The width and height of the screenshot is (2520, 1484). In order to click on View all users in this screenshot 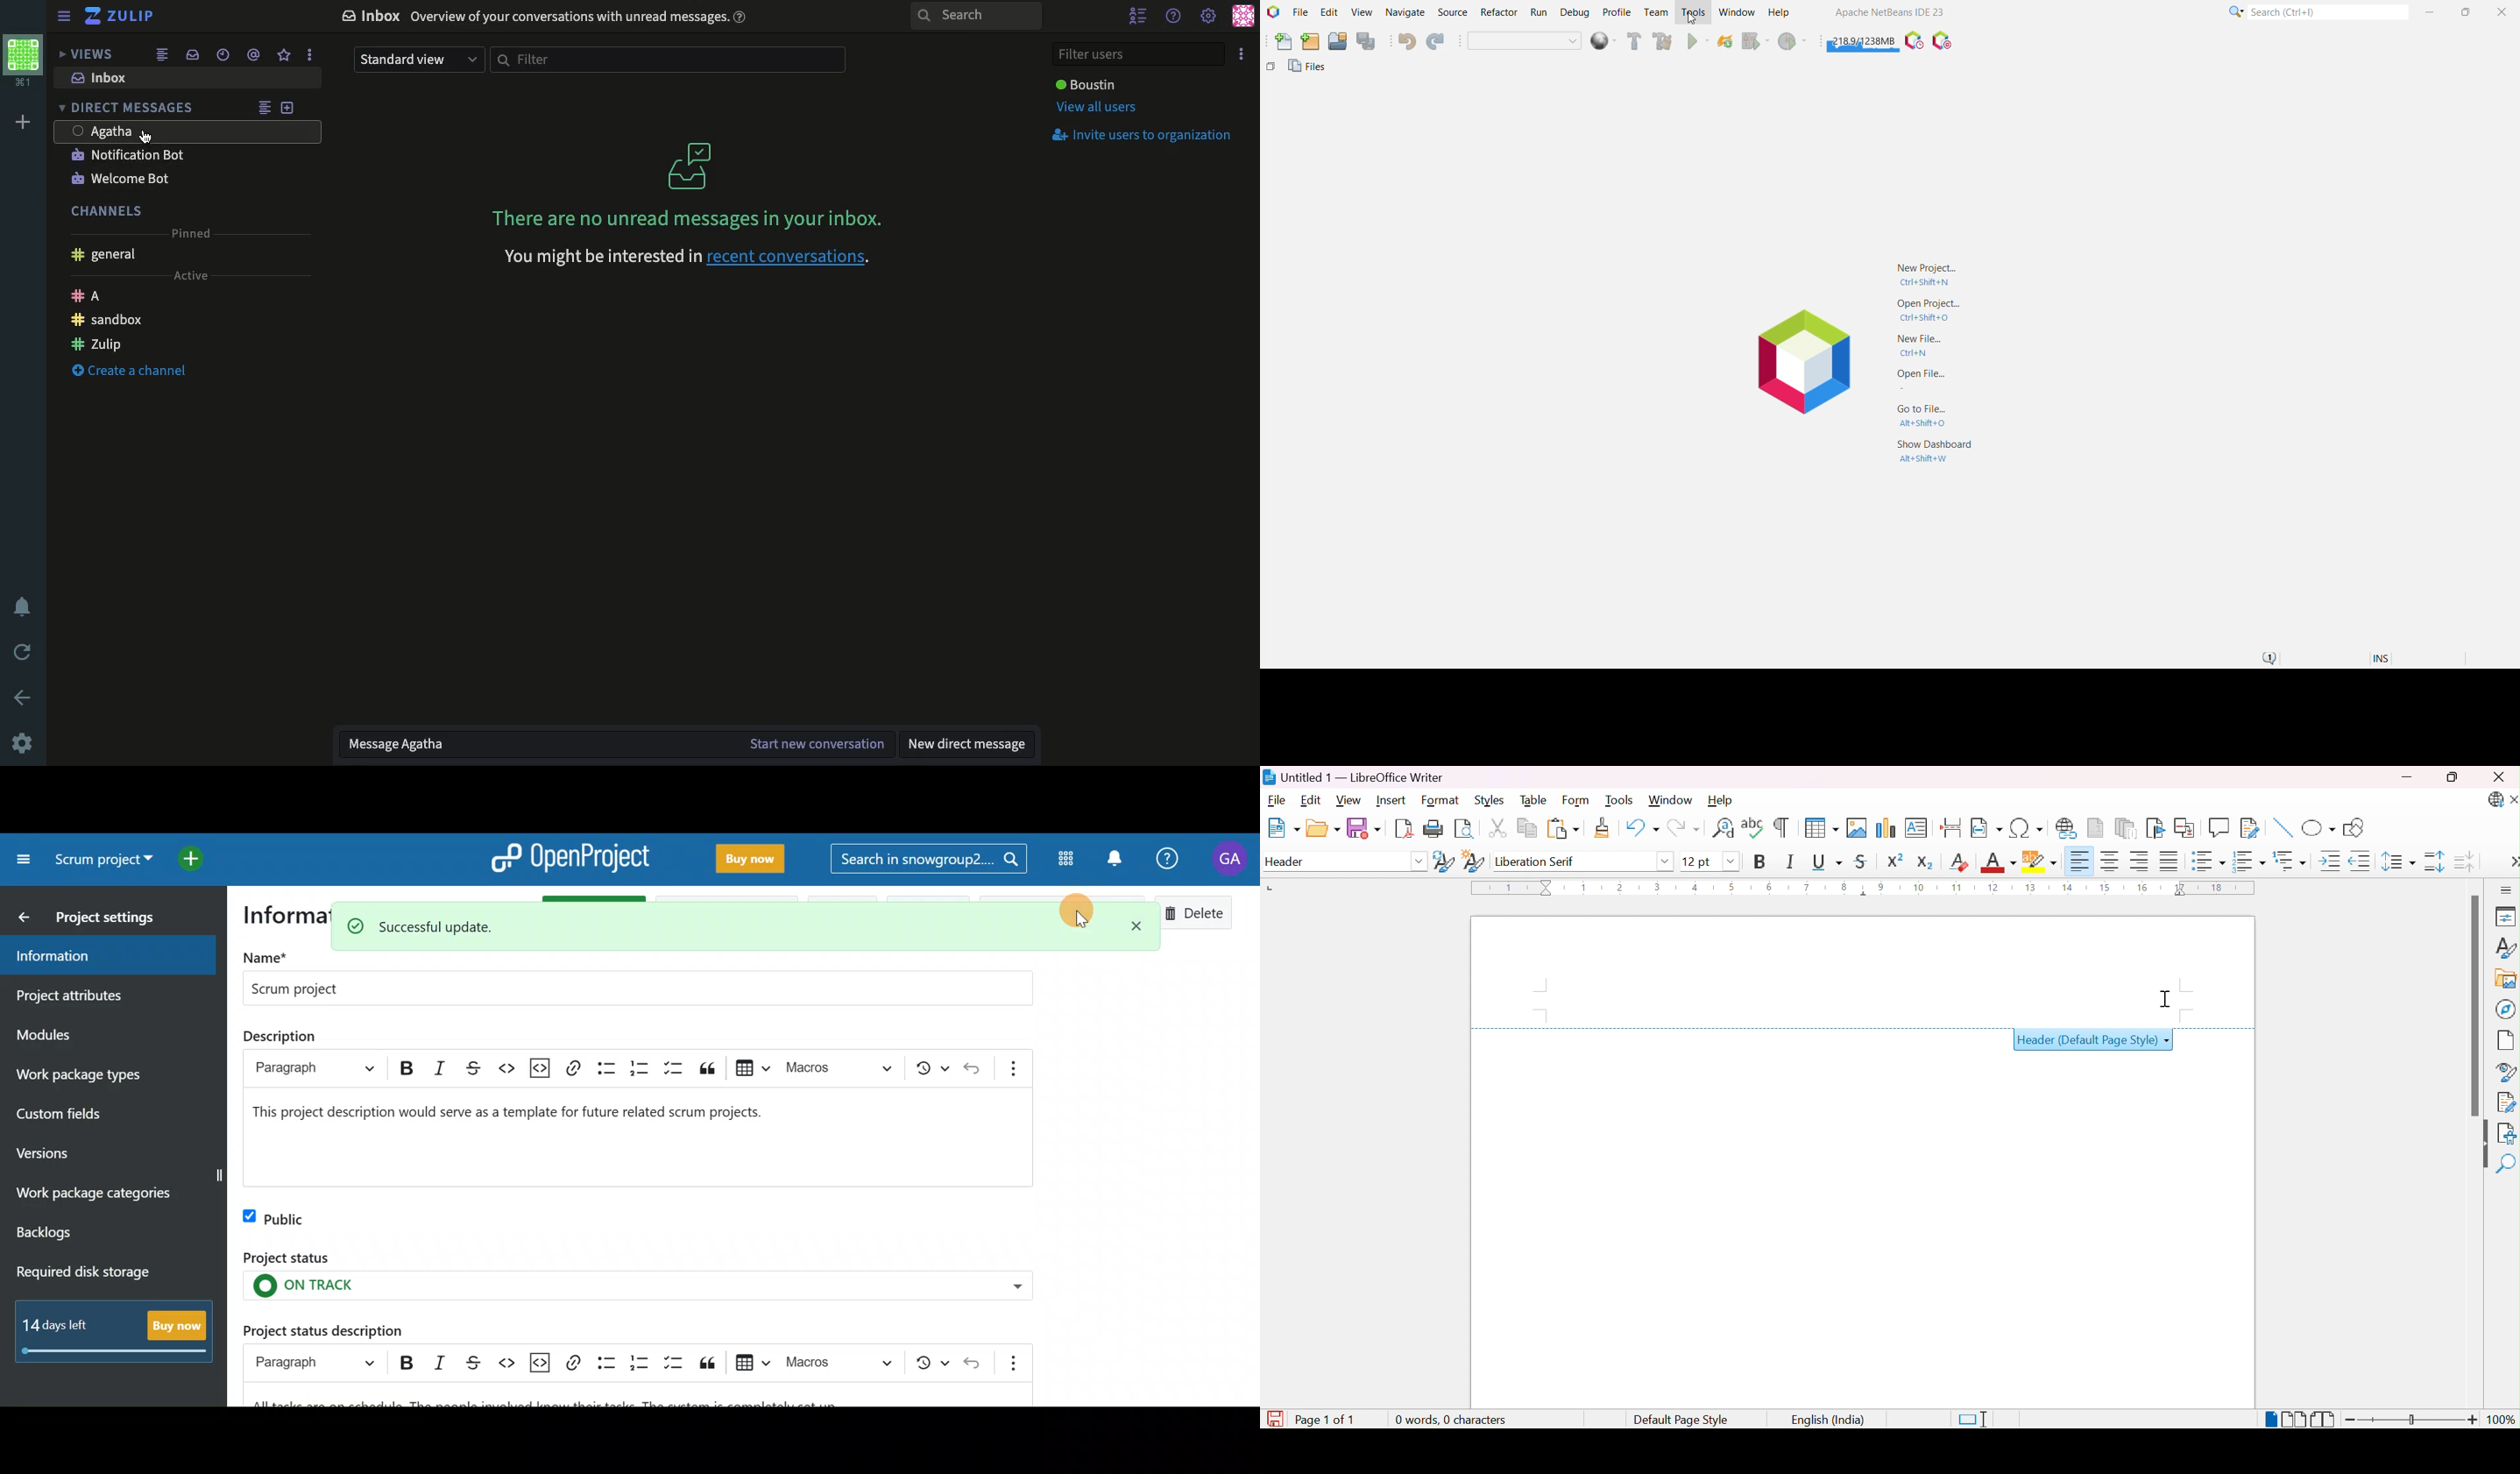, I will do `click(1100, 108)`.